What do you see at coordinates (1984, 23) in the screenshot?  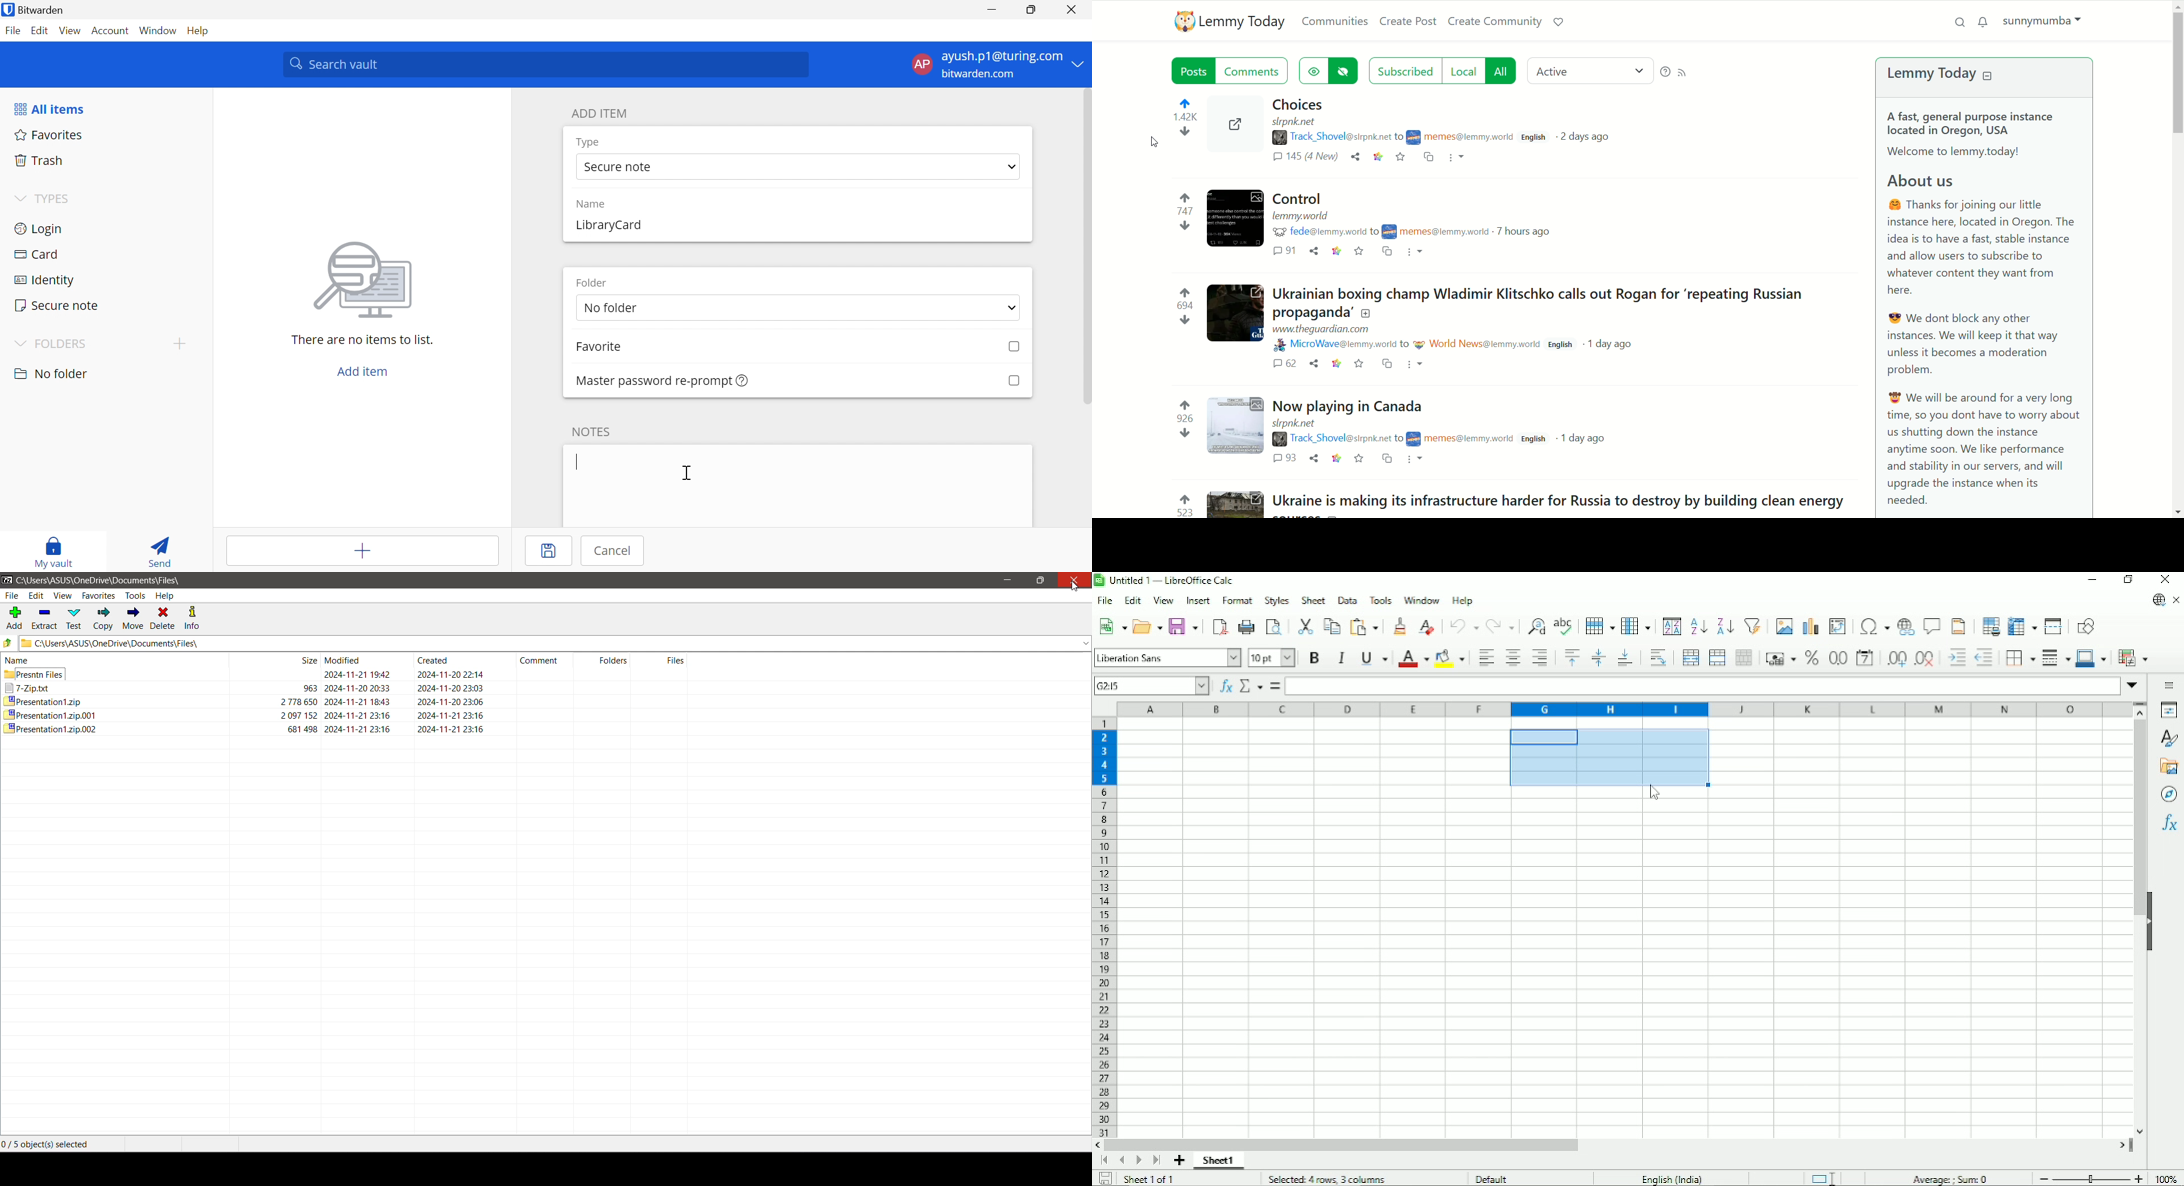 I see `notifications` at bounding box center [1984, 23].